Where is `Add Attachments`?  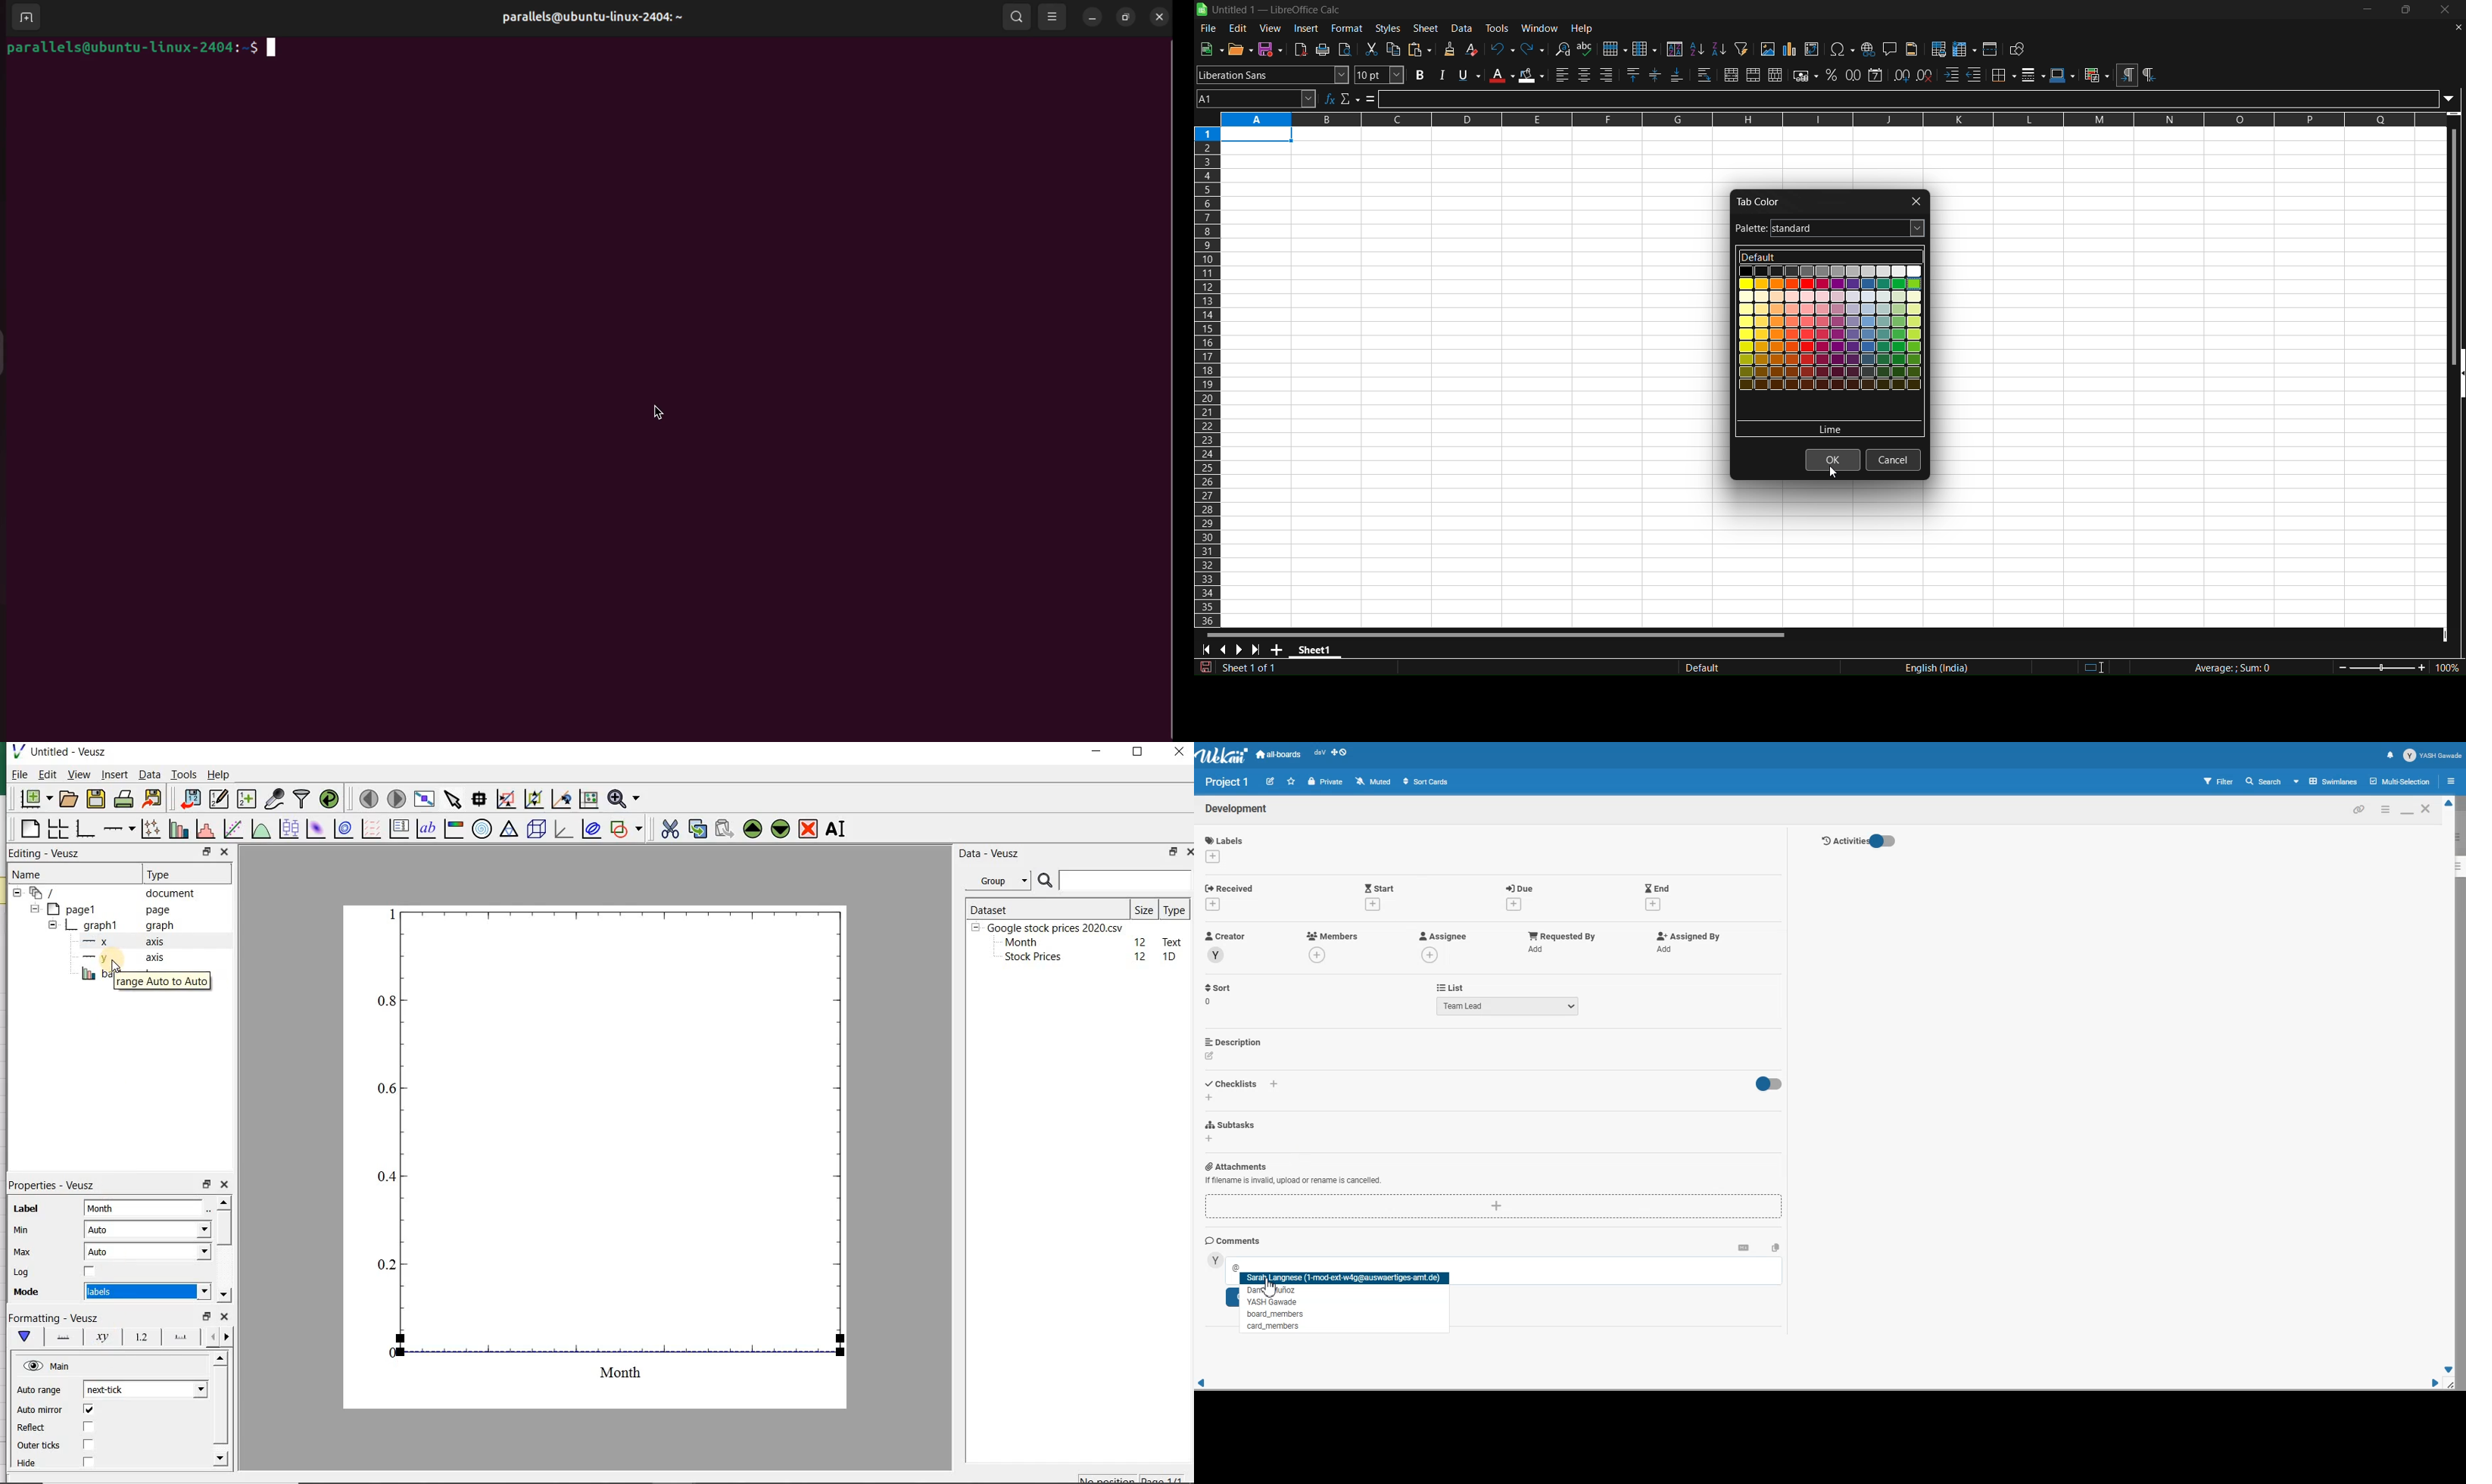
Add Attachments is located at coordinates (1293, 1181).